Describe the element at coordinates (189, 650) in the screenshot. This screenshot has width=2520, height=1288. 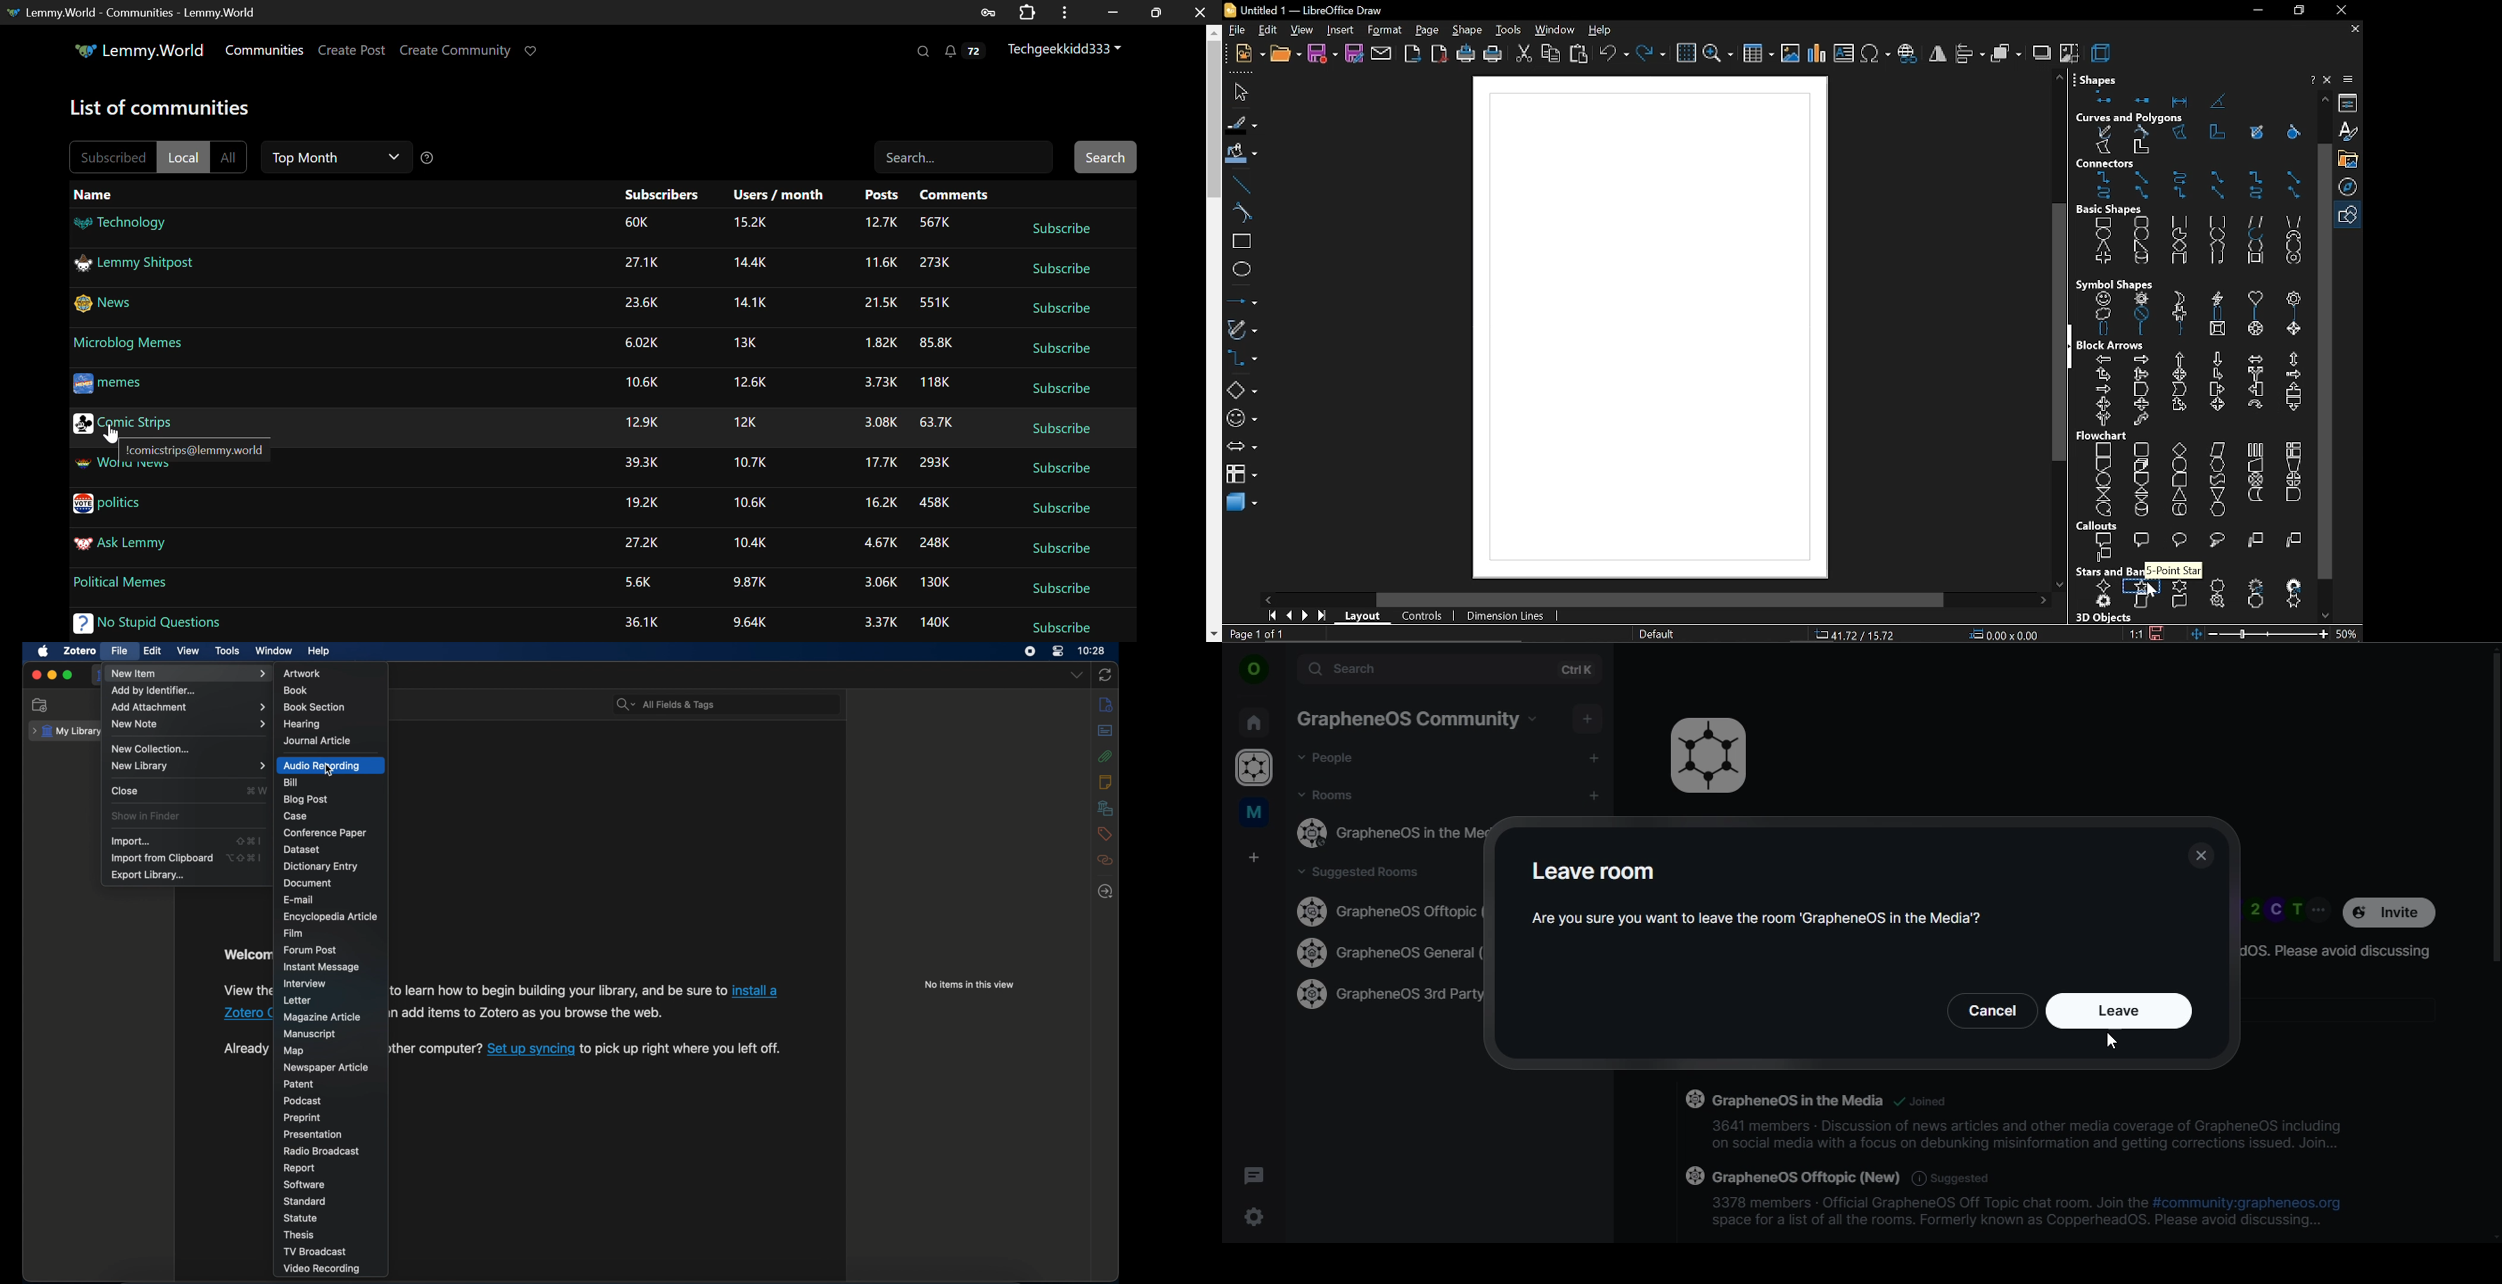
I see `view` at that location.